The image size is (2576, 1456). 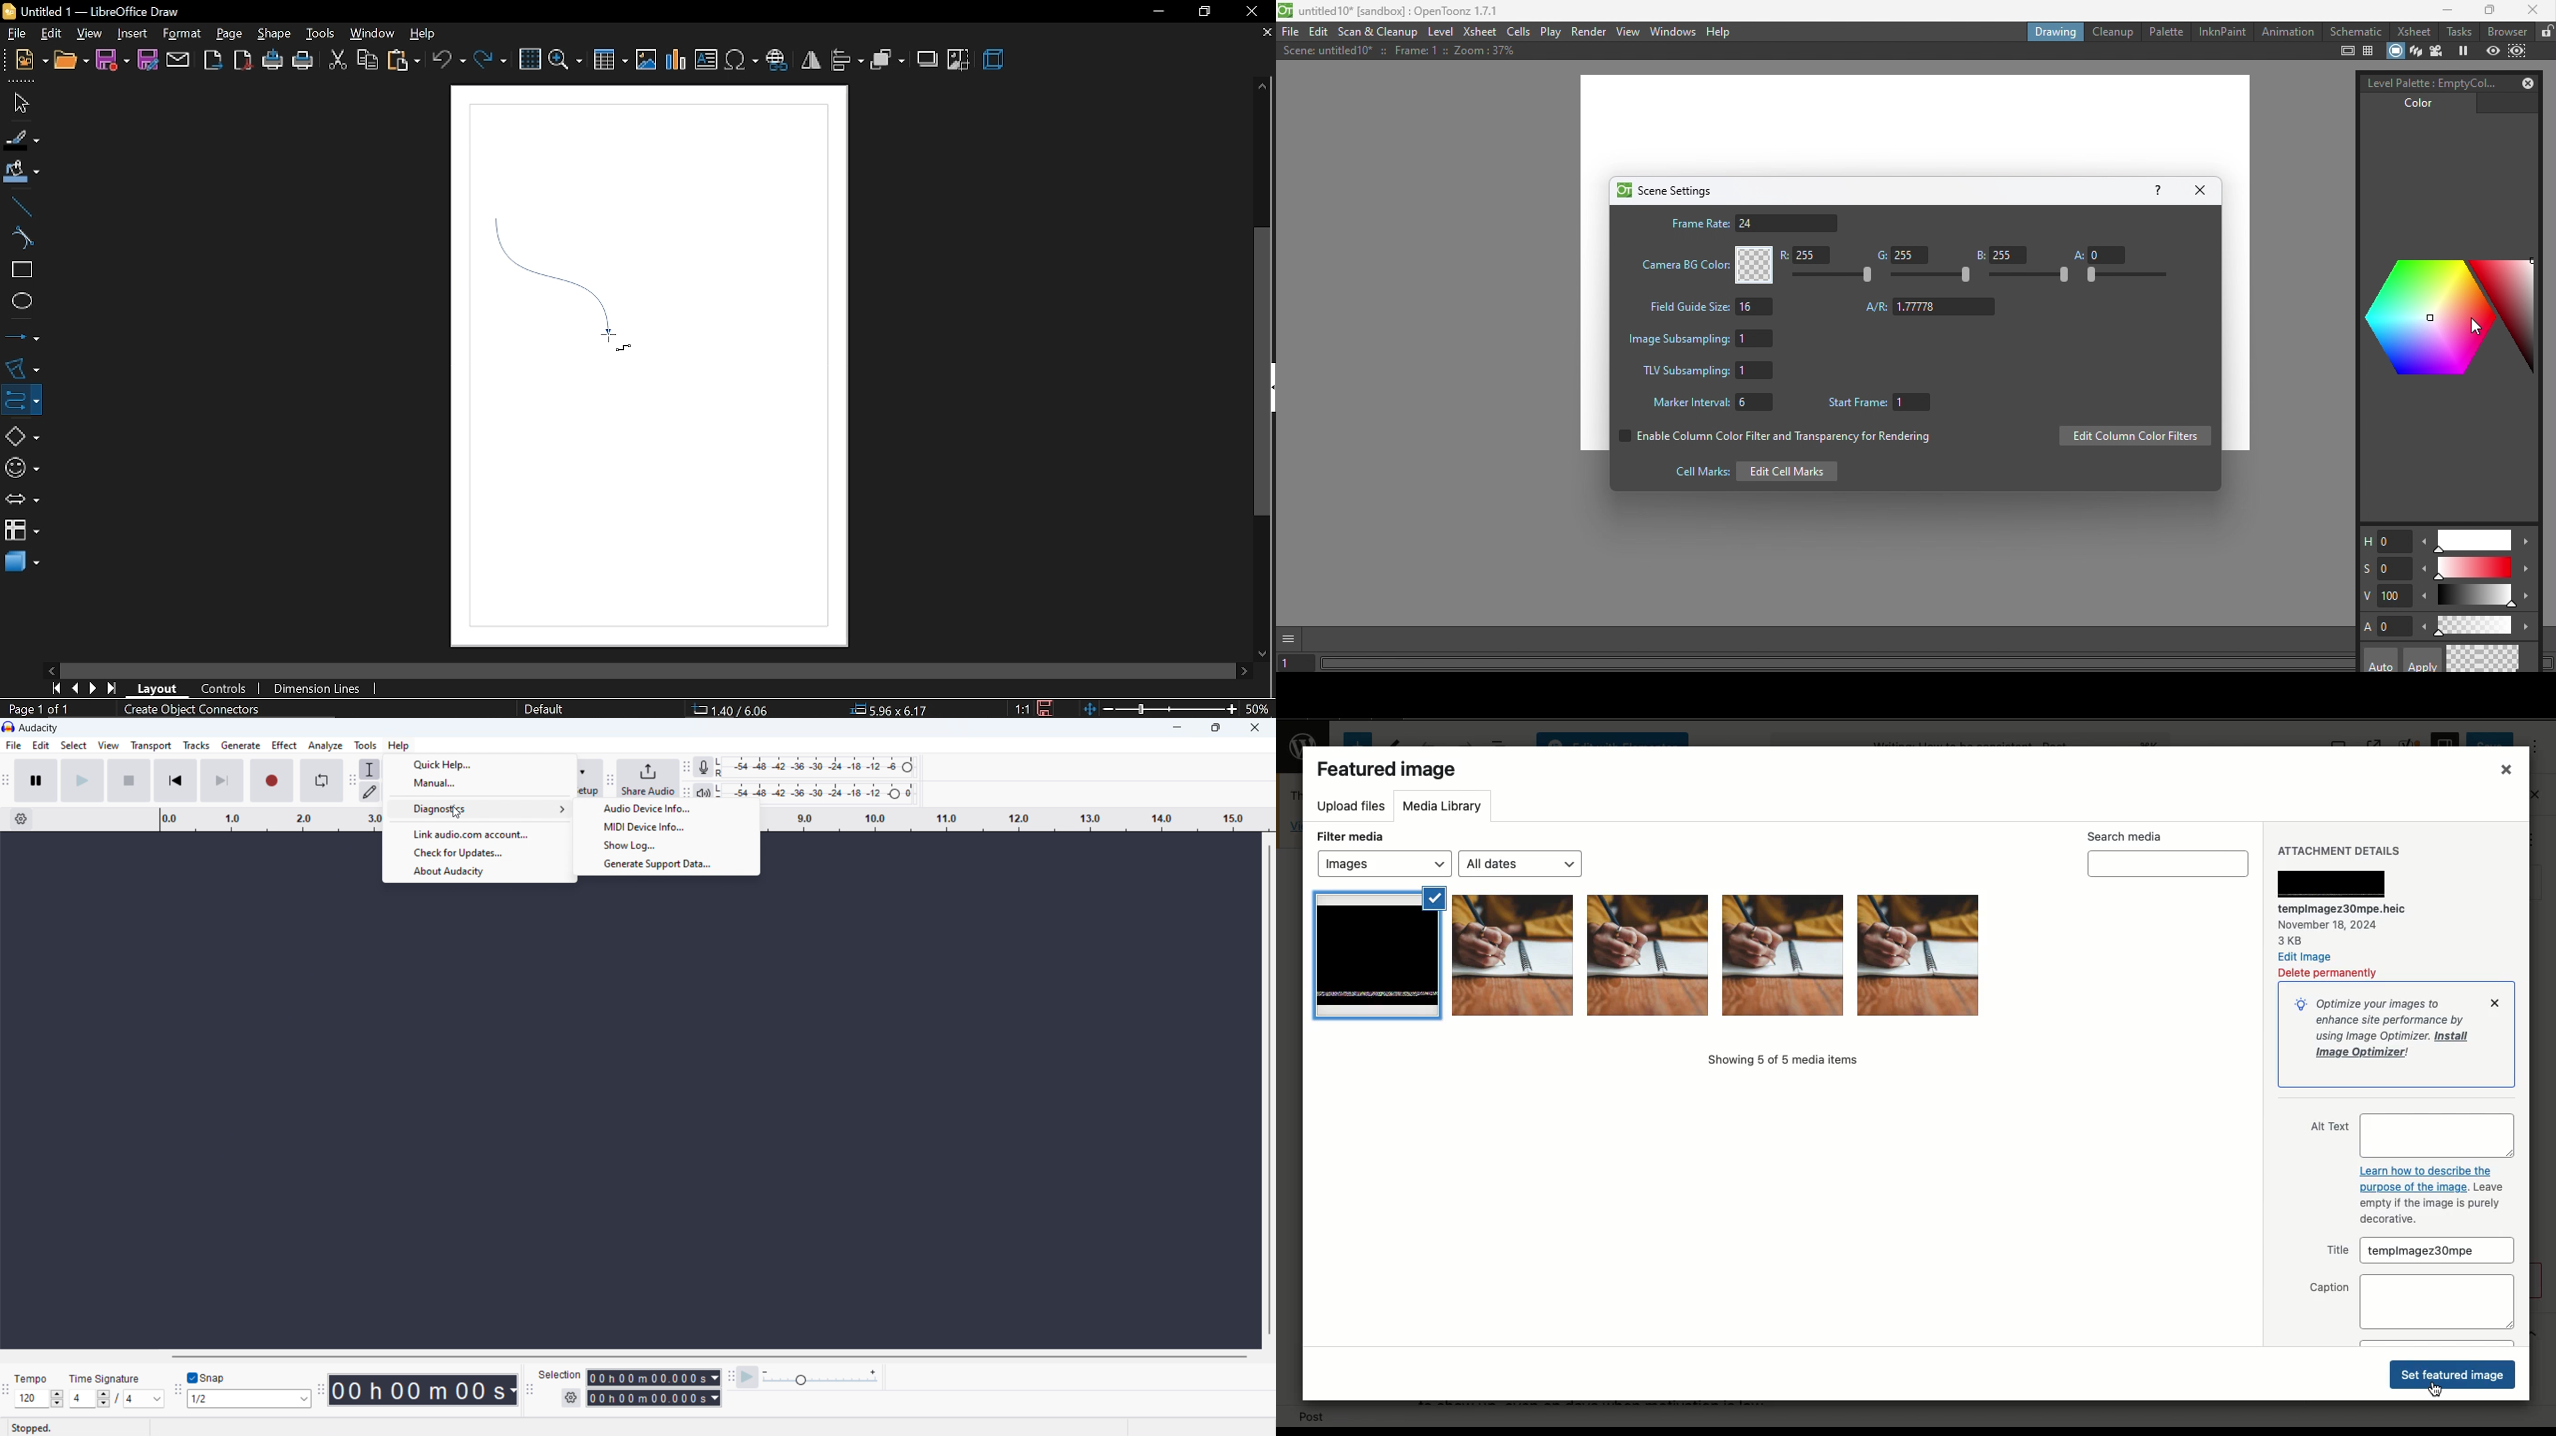 What do you see at coordinates (888, 60) in the screenshot?
I see `arrange` at bounding box center [888, 60].